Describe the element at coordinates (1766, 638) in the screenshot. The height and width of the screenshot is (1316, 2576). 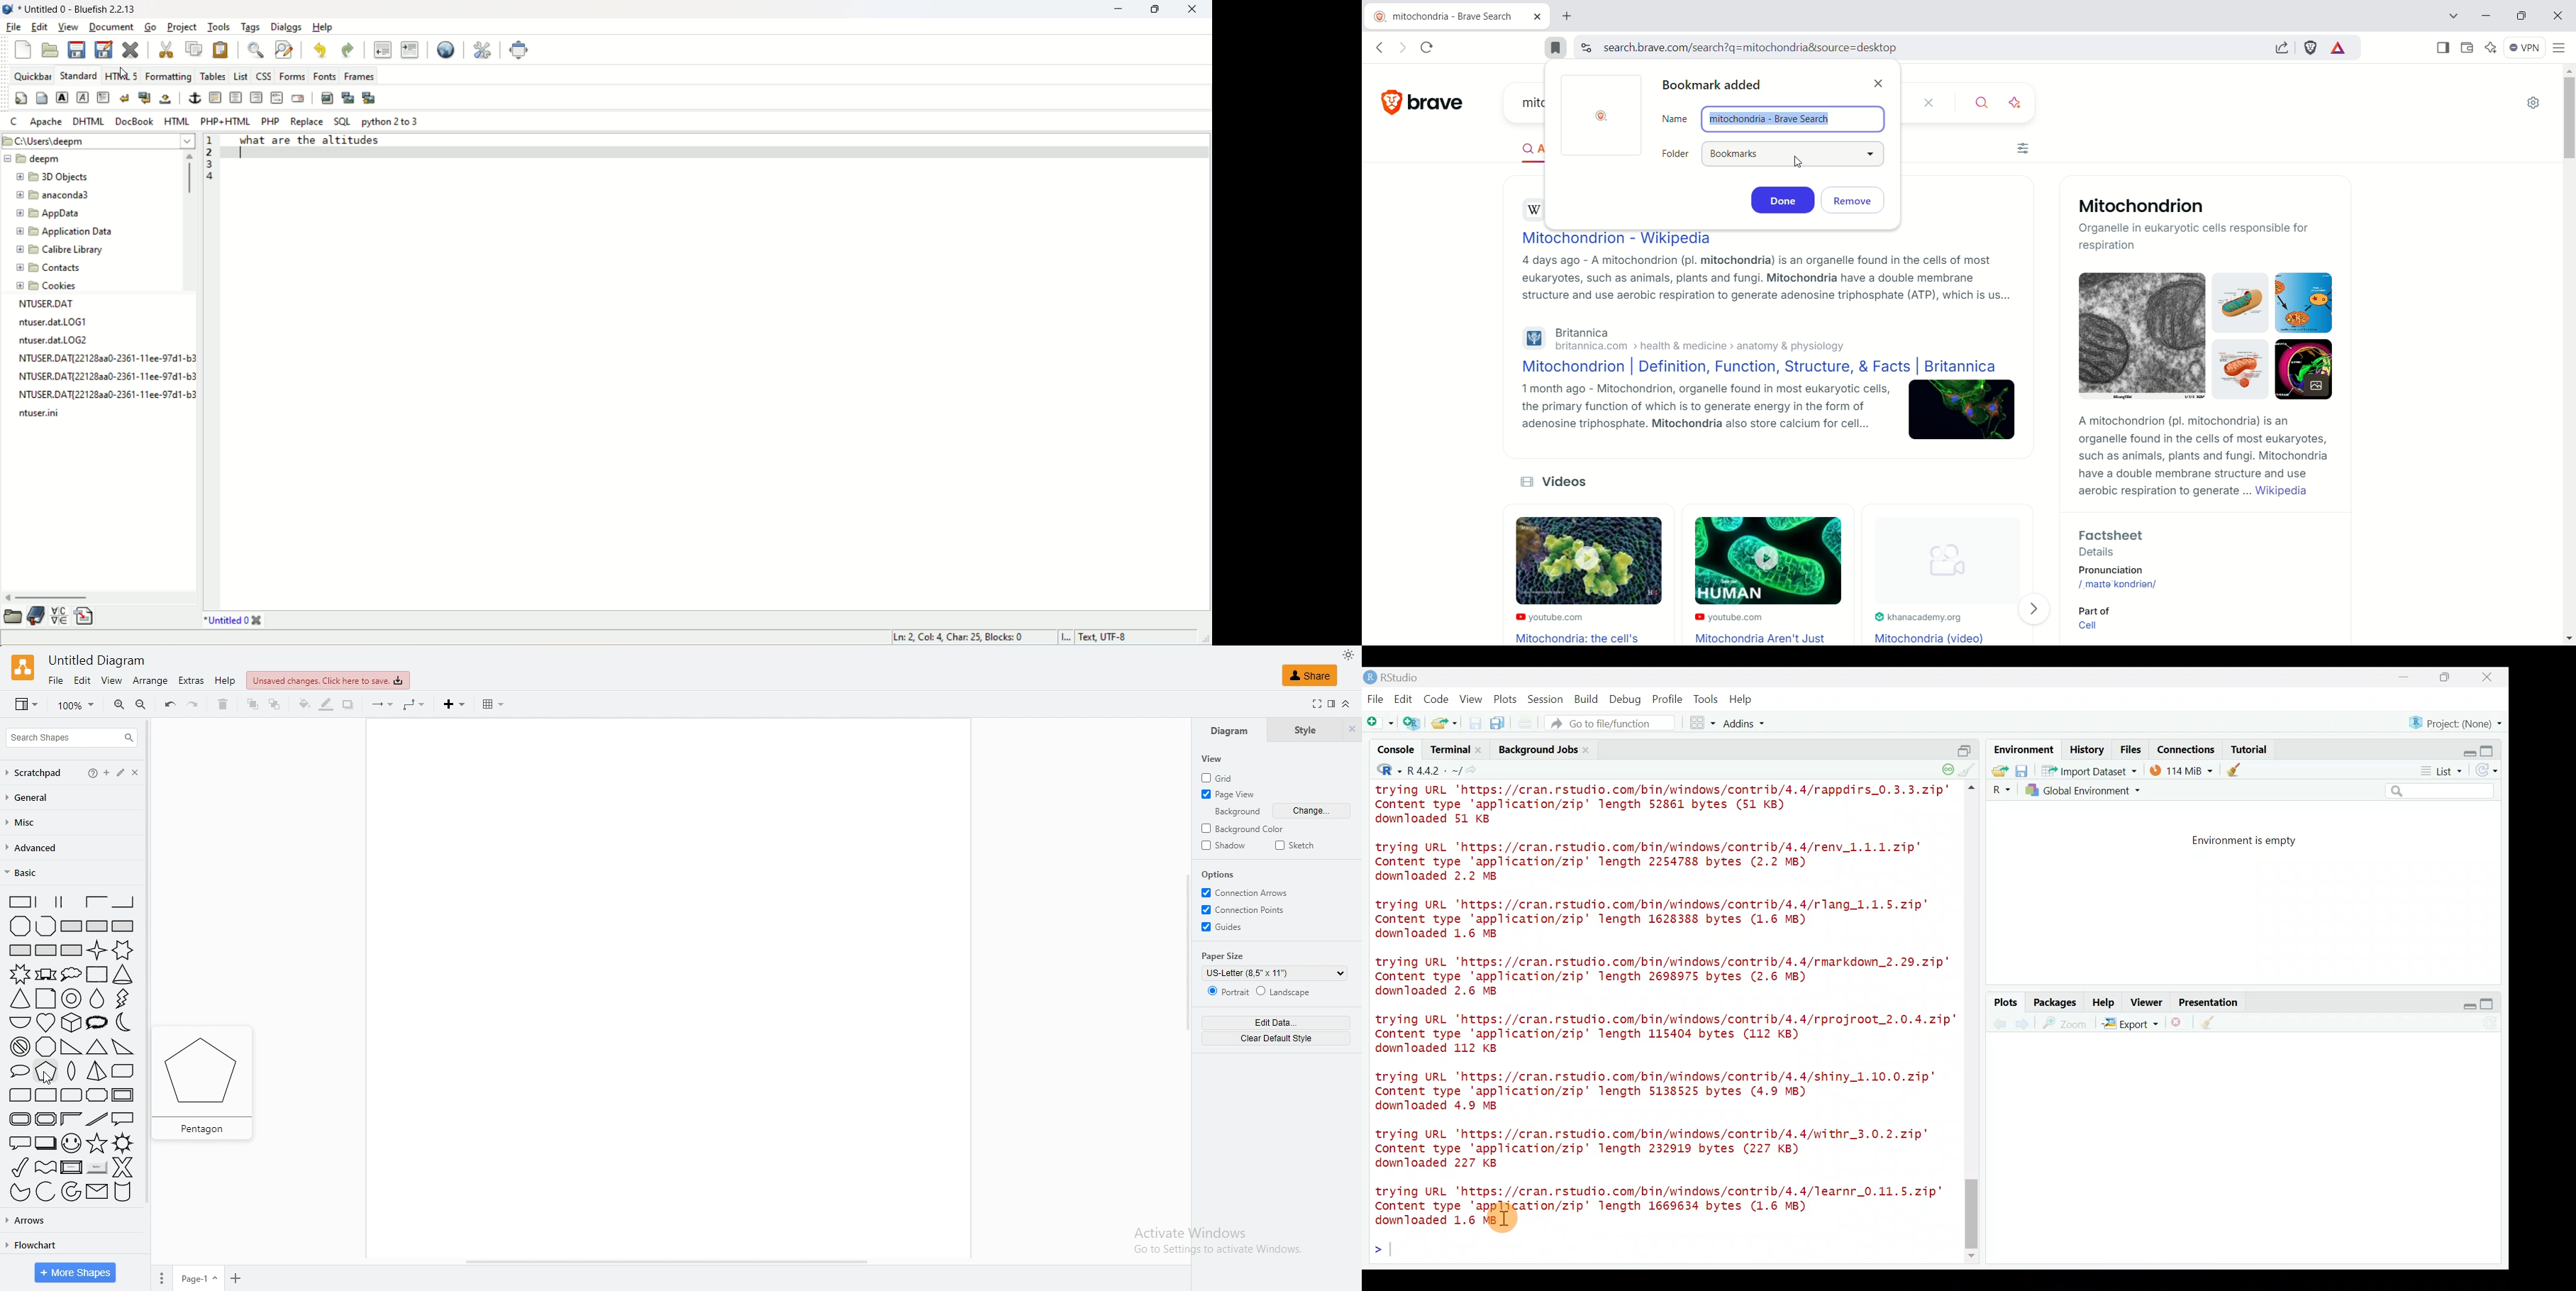
I see `Mitochondria Aren't Just` at that location.